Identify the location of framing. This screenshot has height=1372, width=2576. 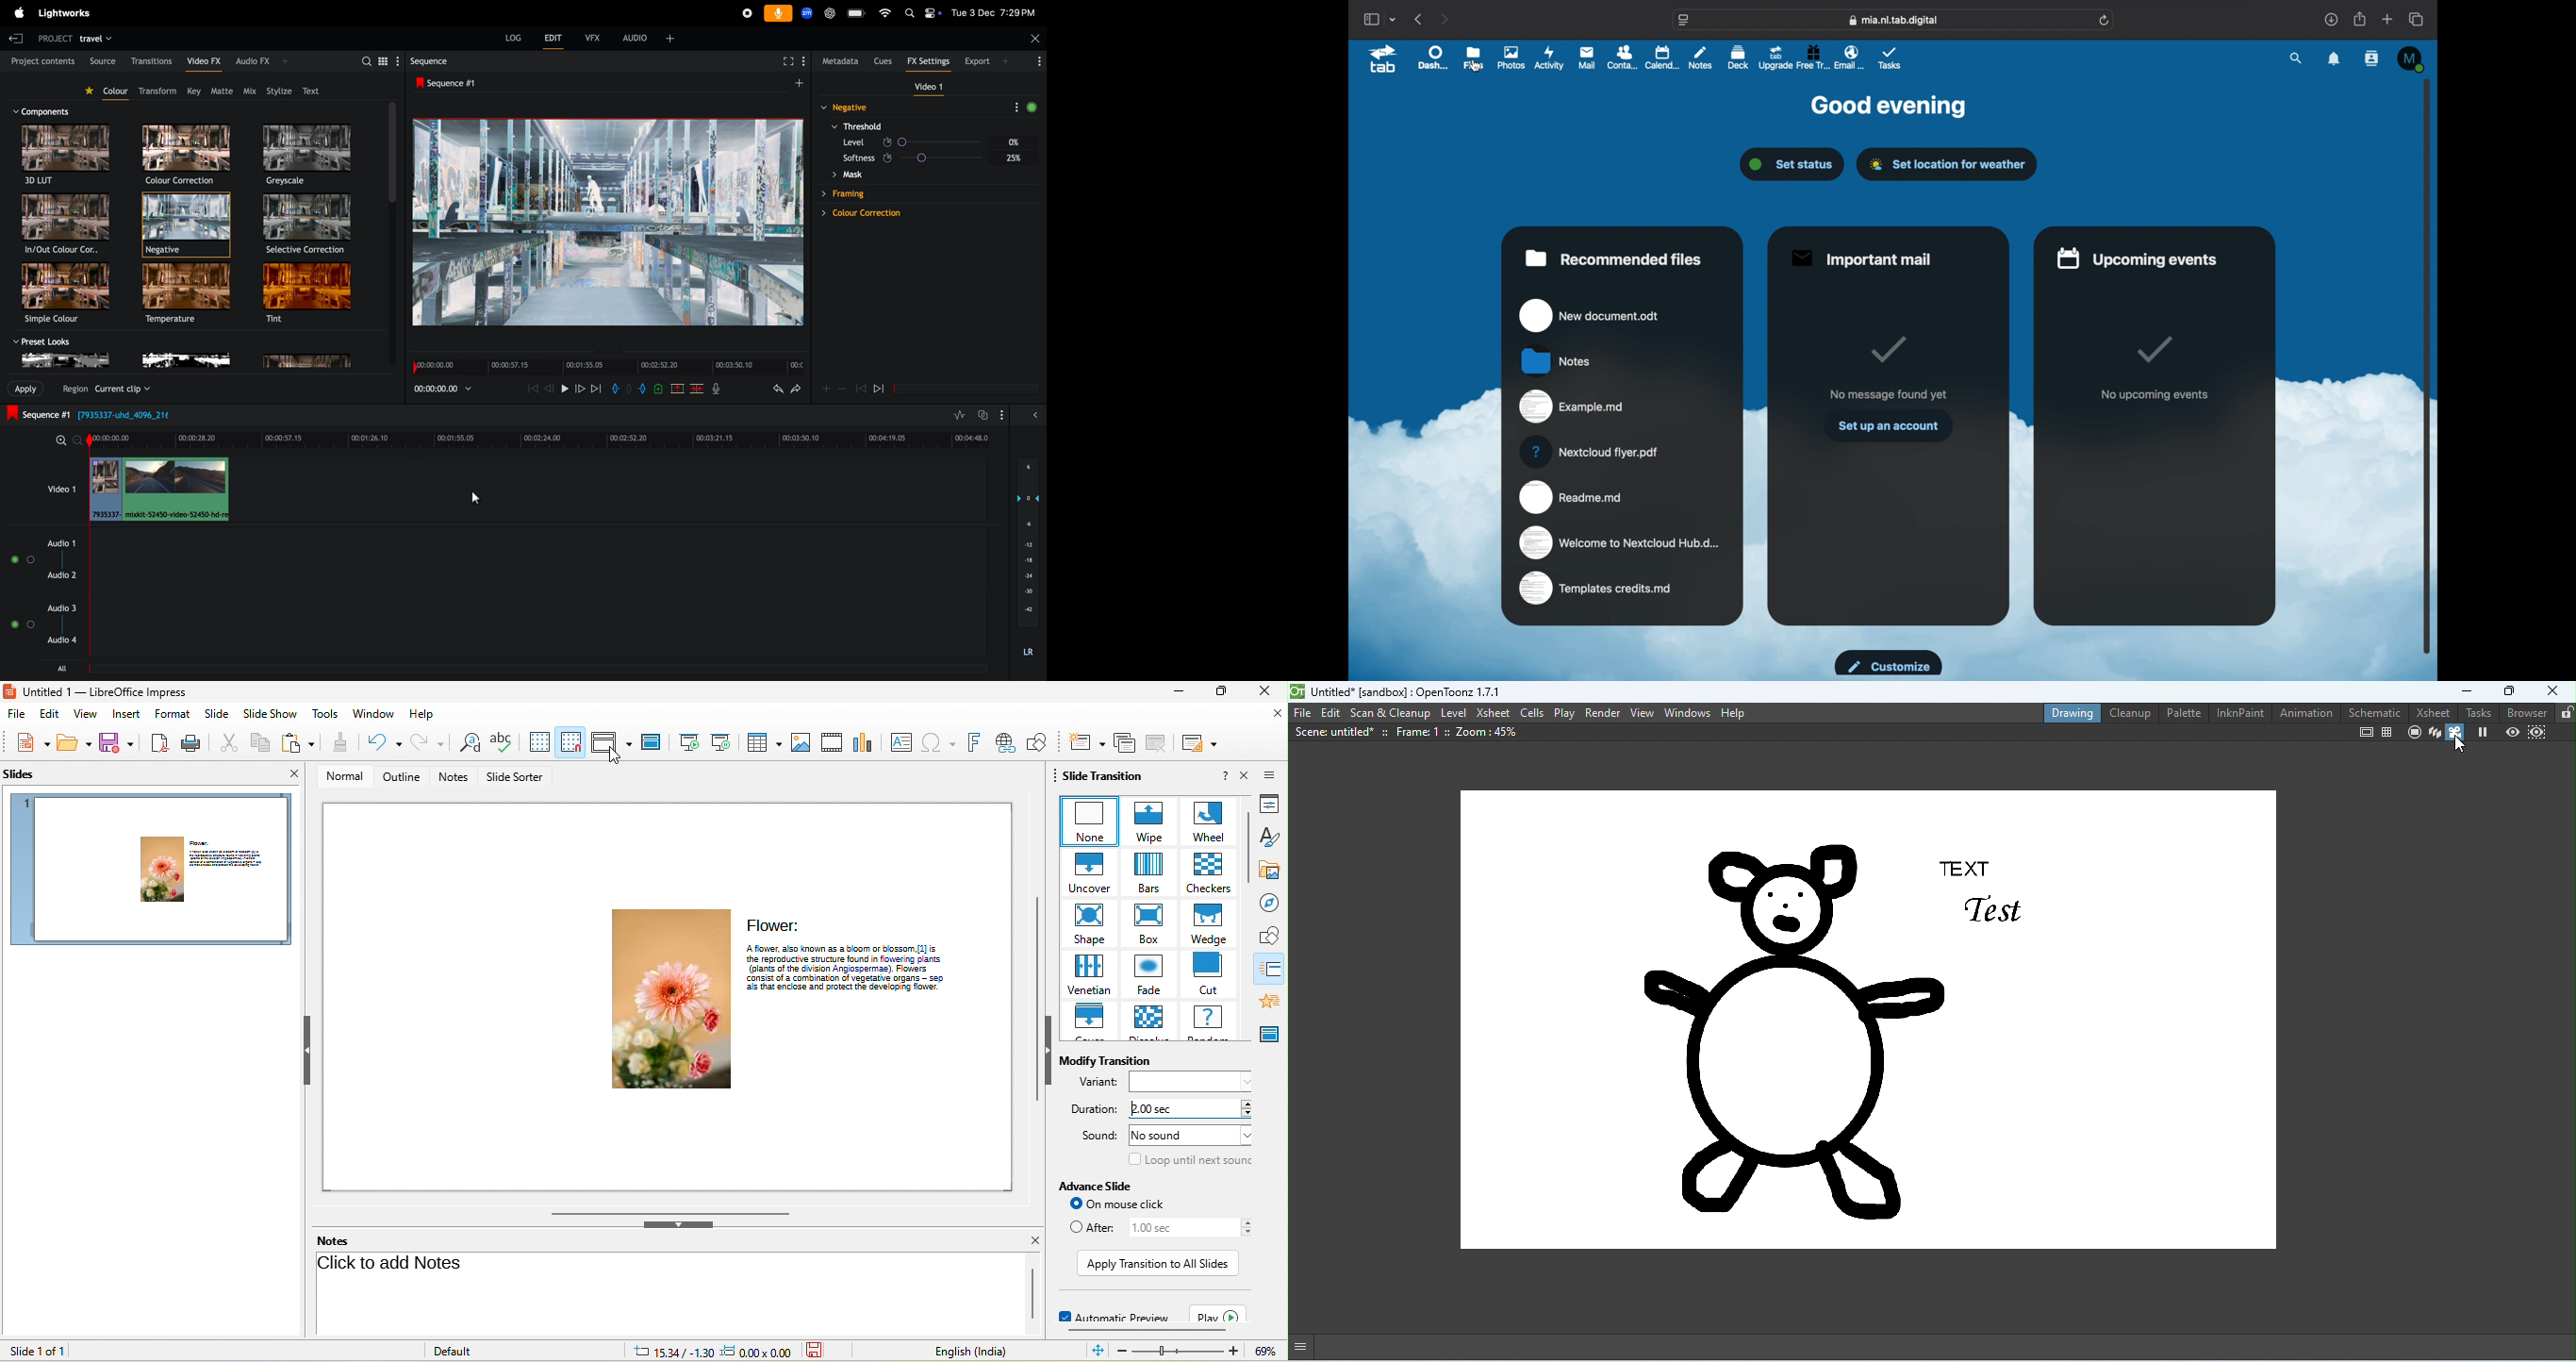
(899, 107).